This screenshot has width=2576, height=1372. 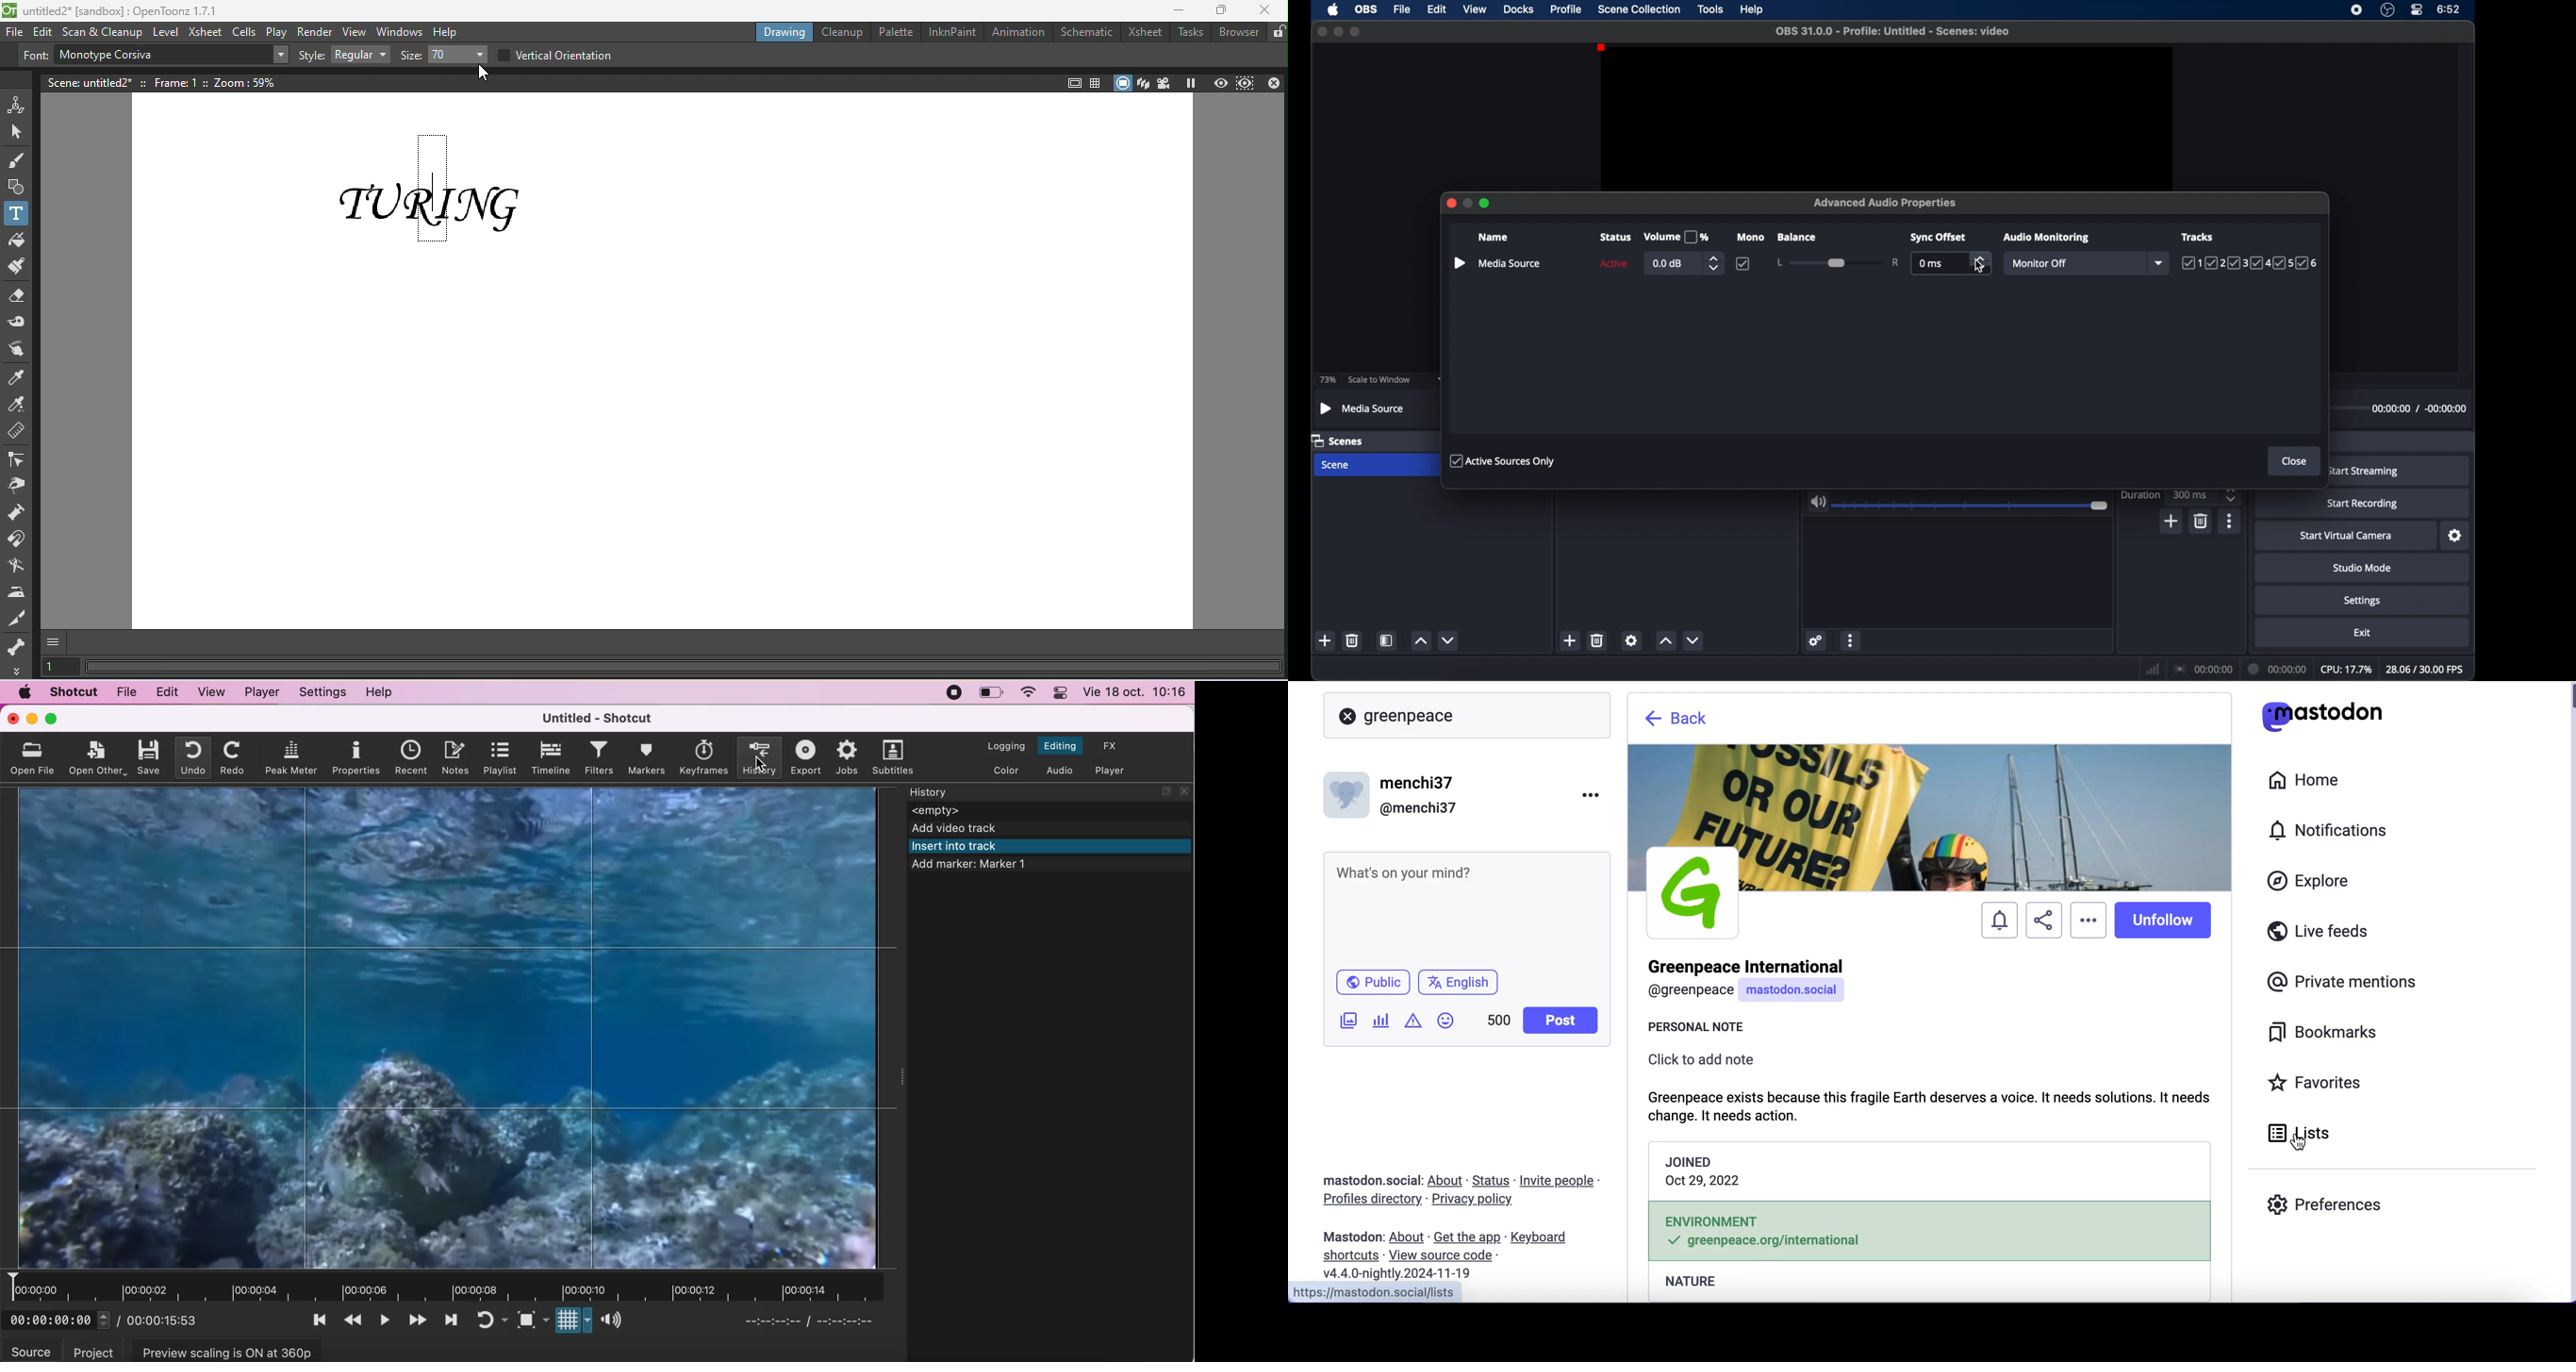 I want to click on mediasource, so click(x=1508, y=264).